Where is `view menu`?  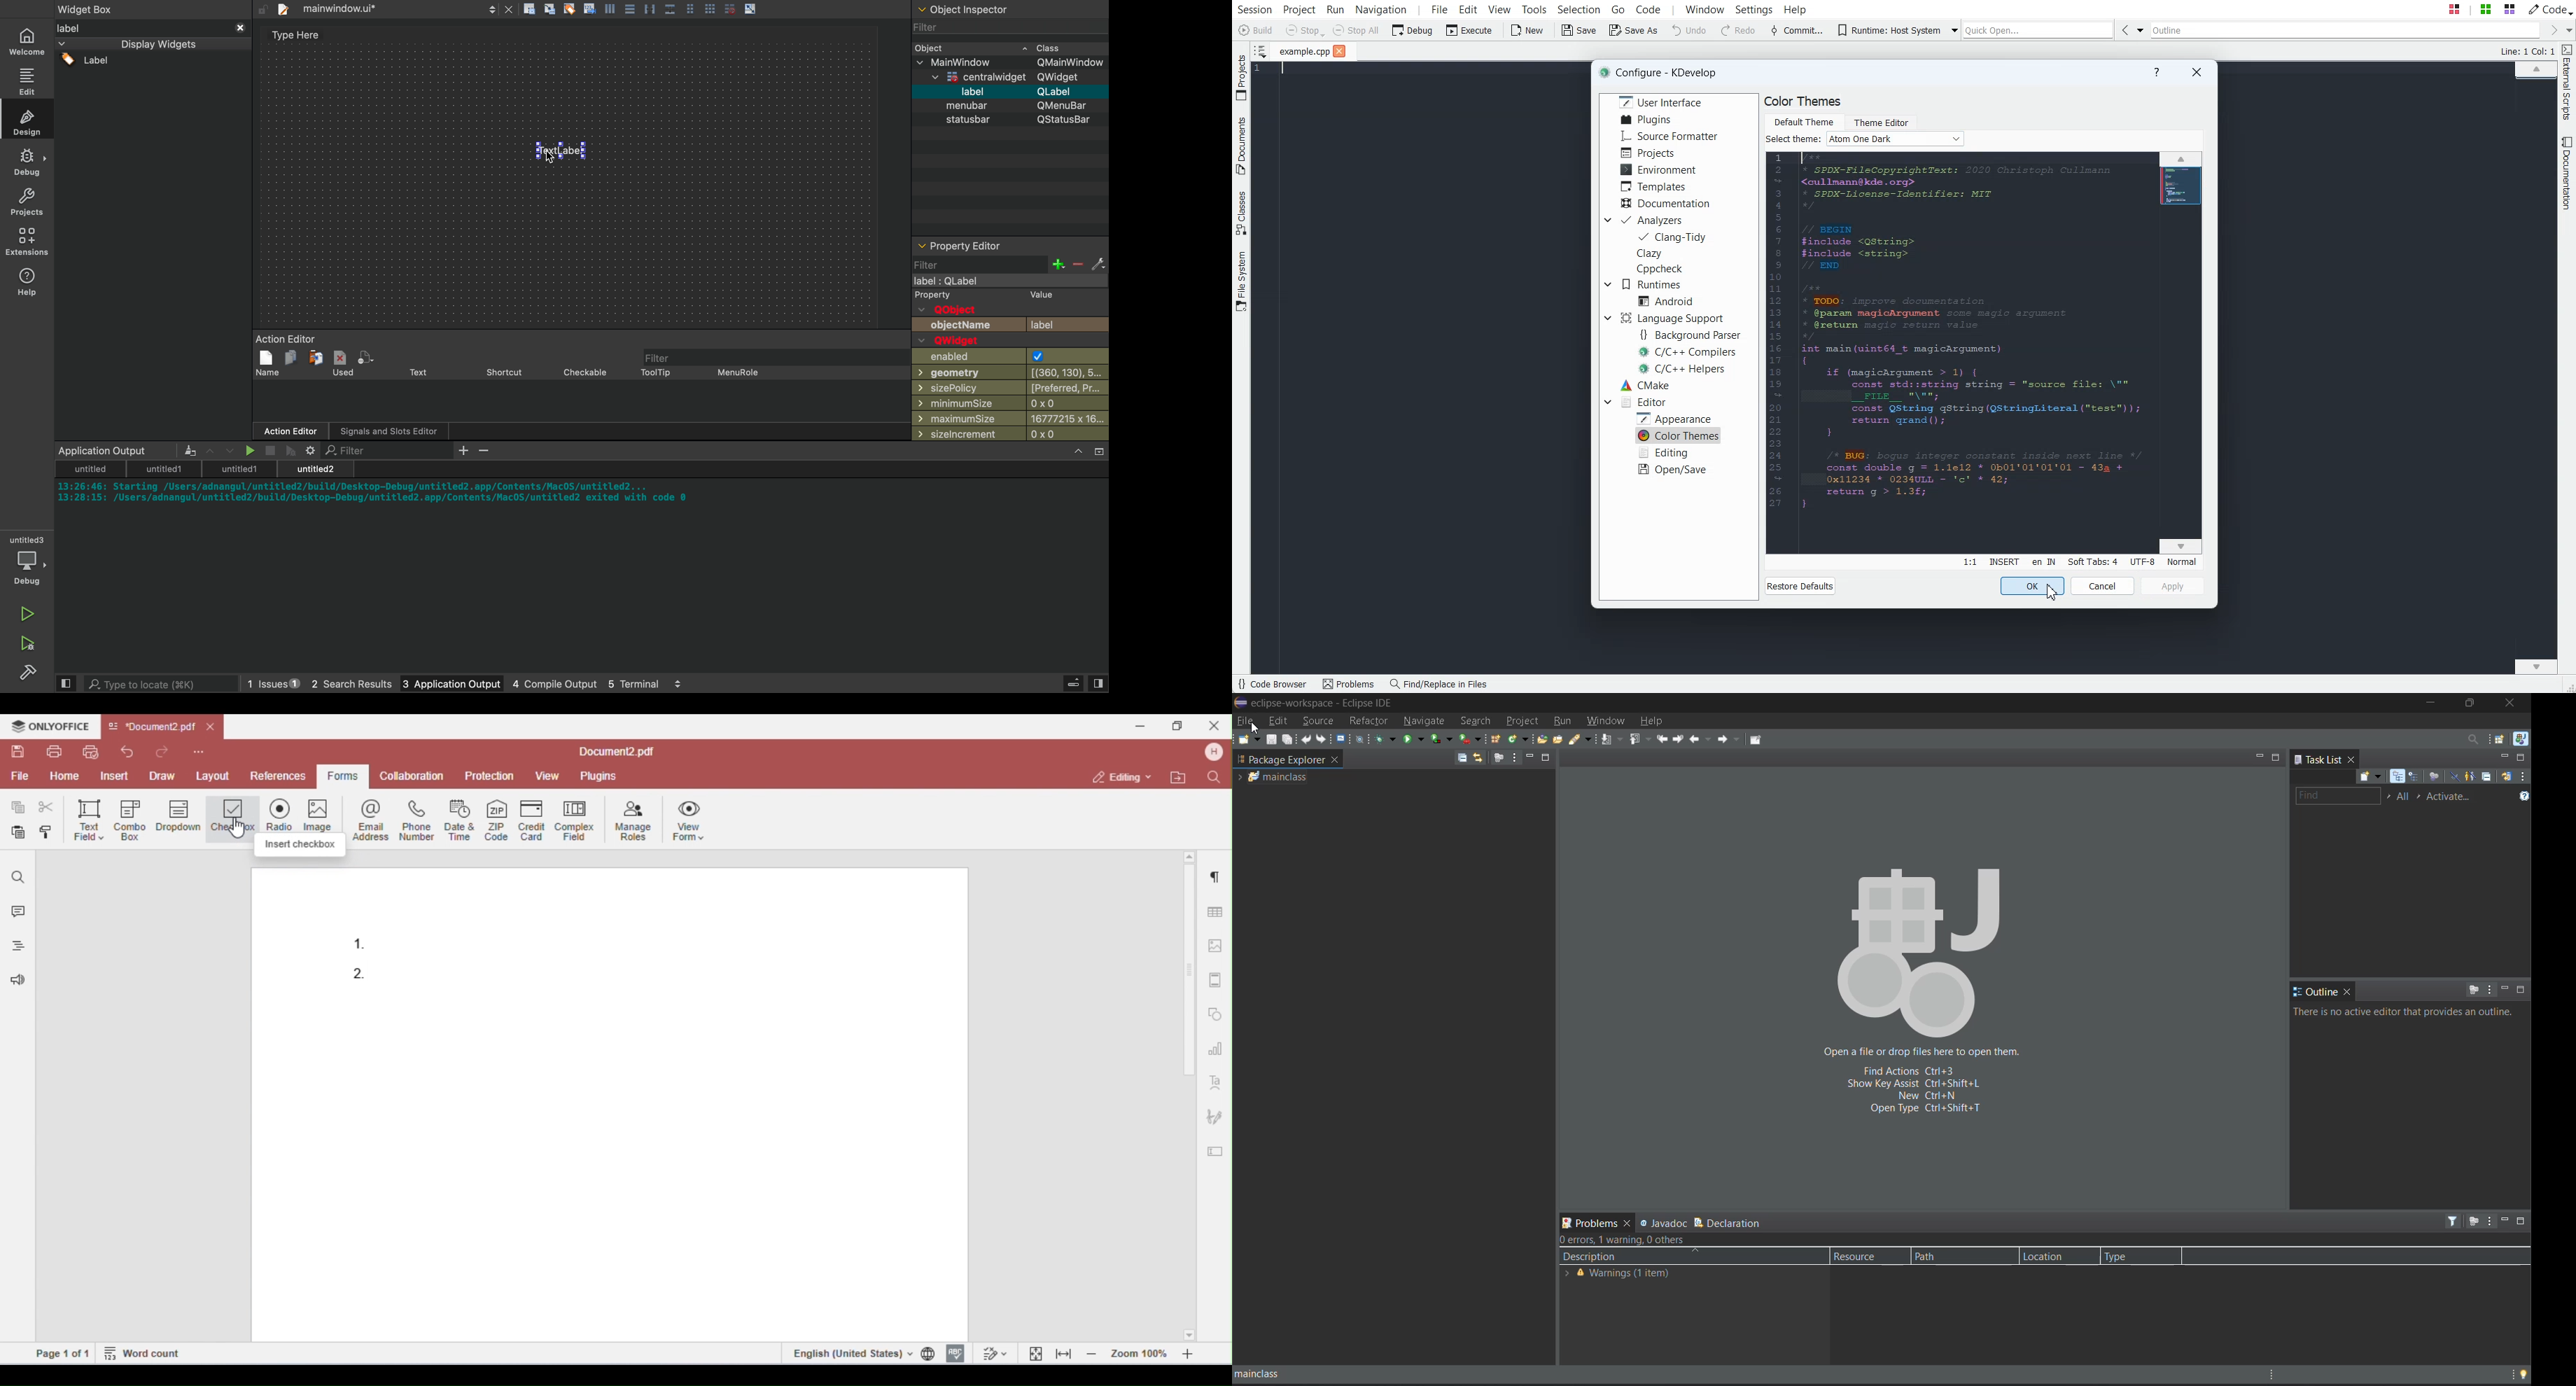
view menu is located at coordinates (2489, 1222).